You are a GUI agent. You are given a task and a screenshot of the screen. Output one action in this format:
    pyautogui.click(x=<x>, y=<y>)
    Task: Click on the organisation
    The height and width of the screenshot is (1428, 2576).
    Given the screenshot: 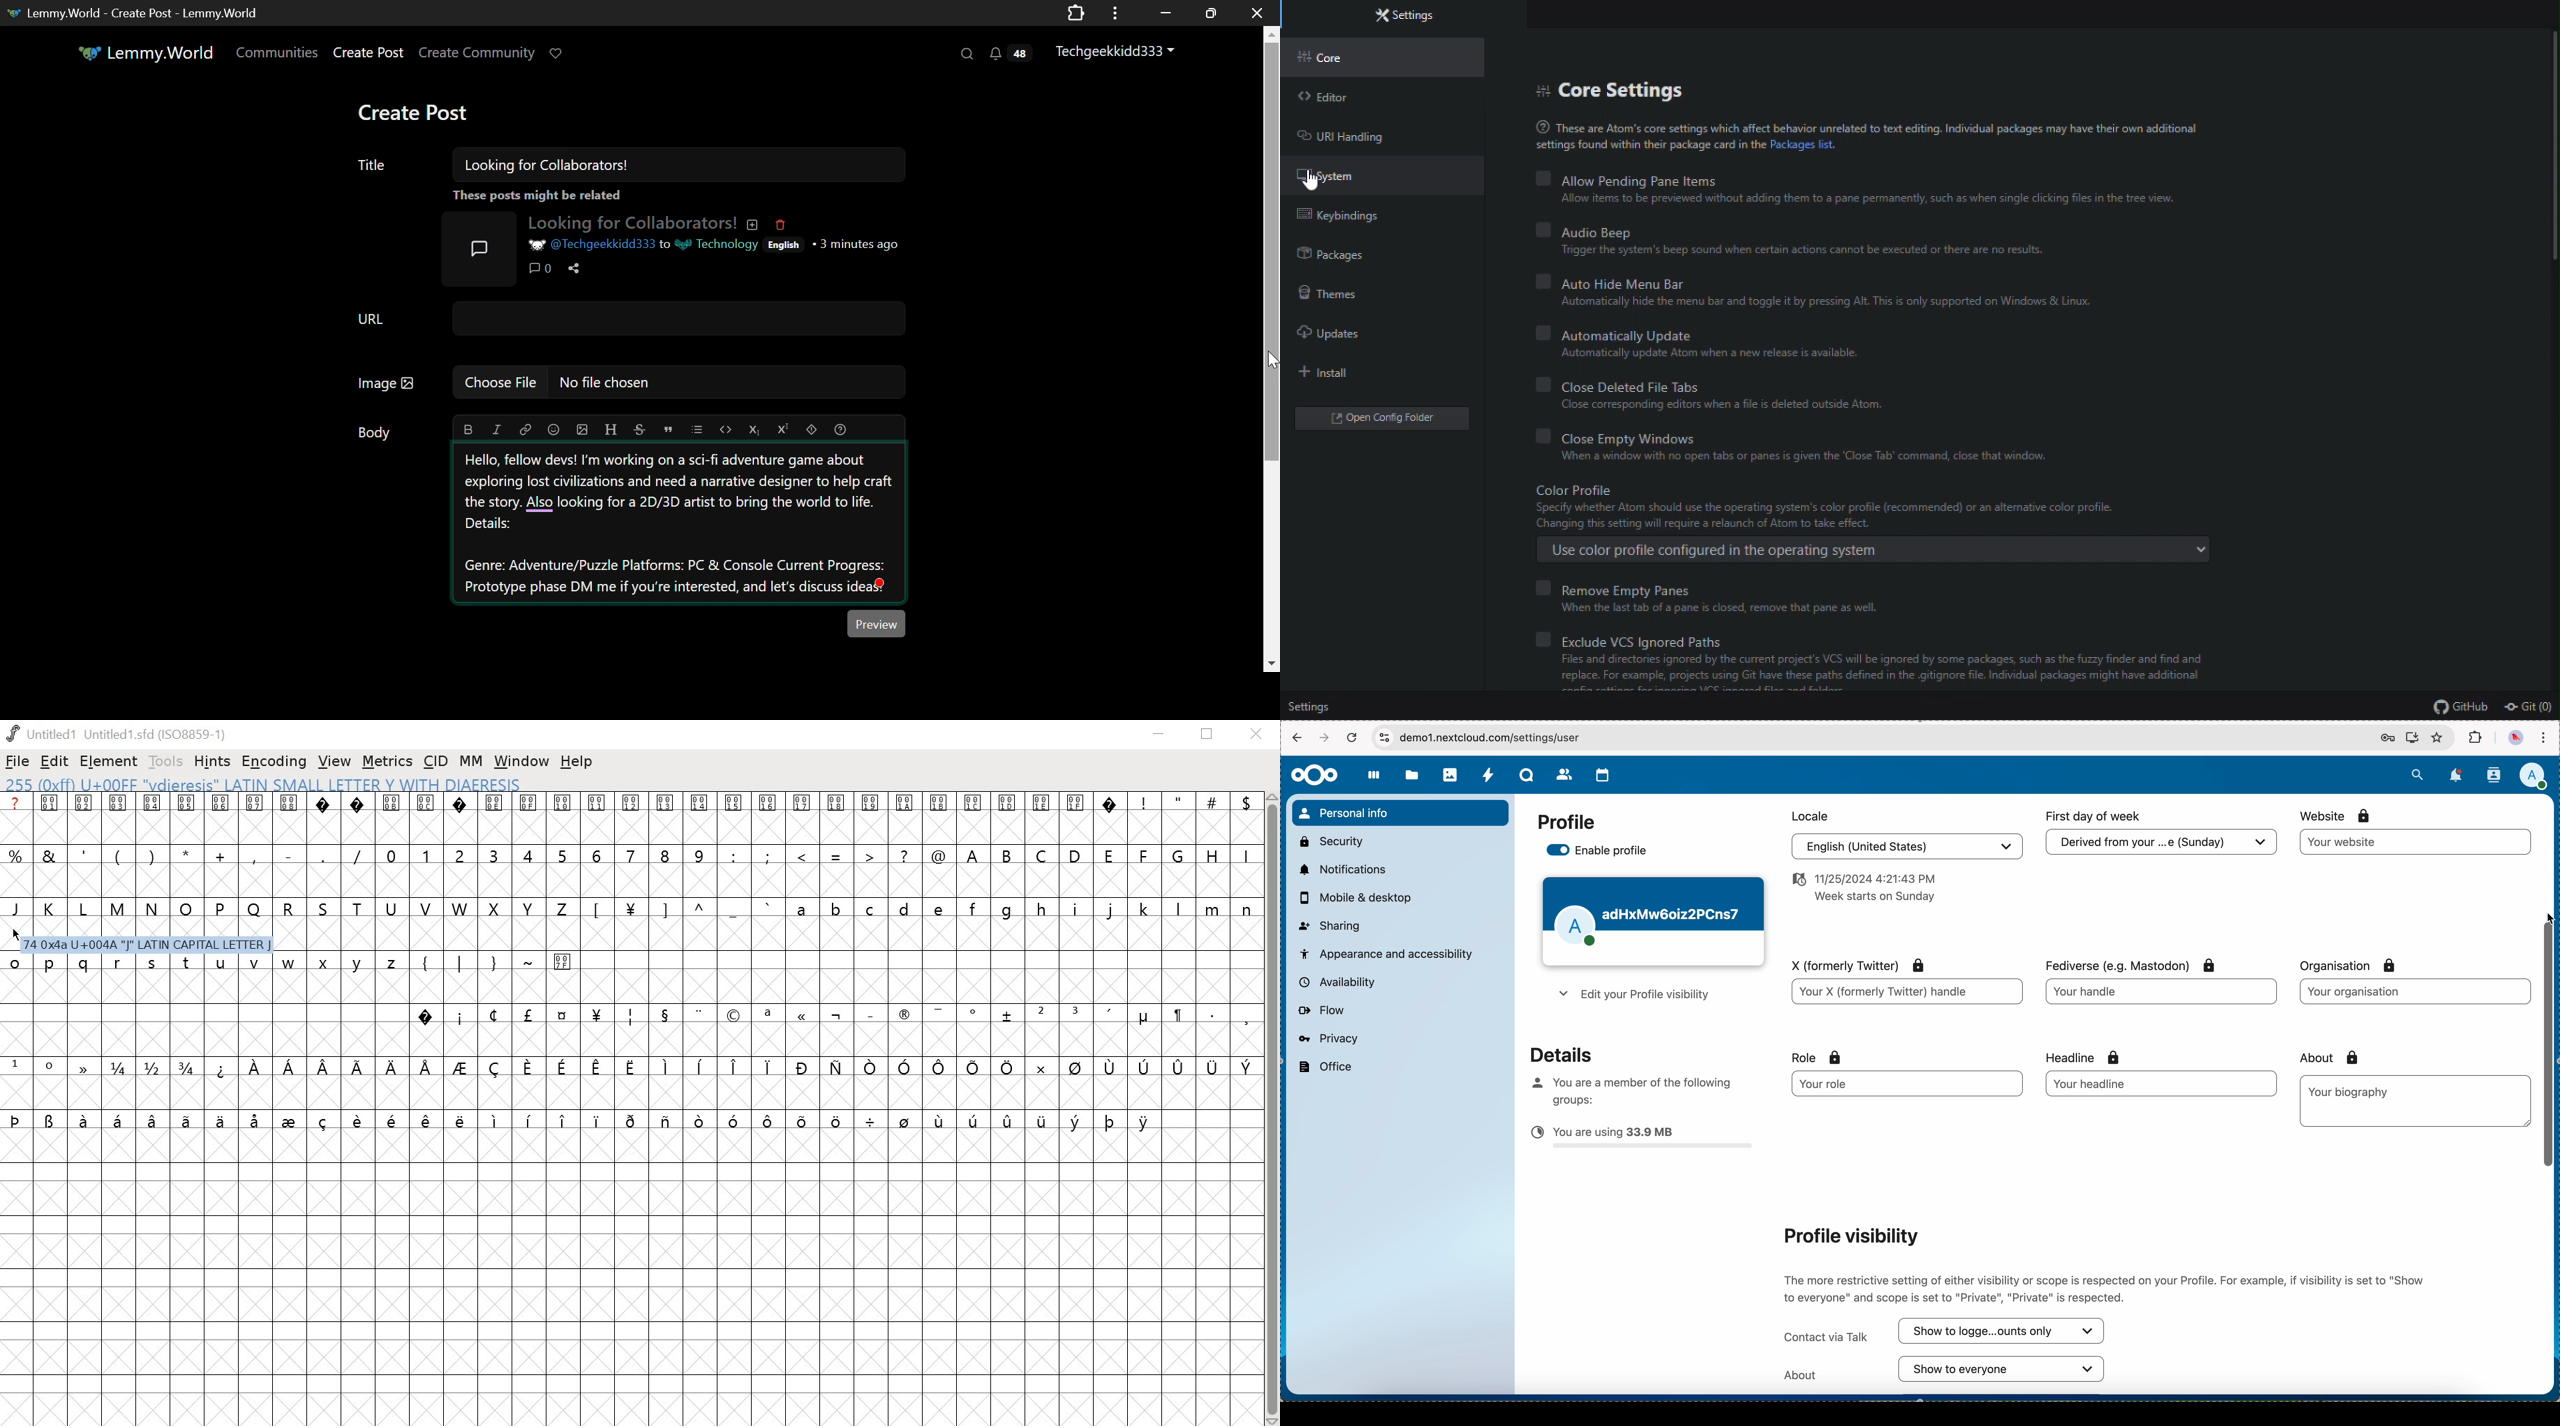 What is the action you would take?
    pyautogui.click(x=2354, y=966)
    